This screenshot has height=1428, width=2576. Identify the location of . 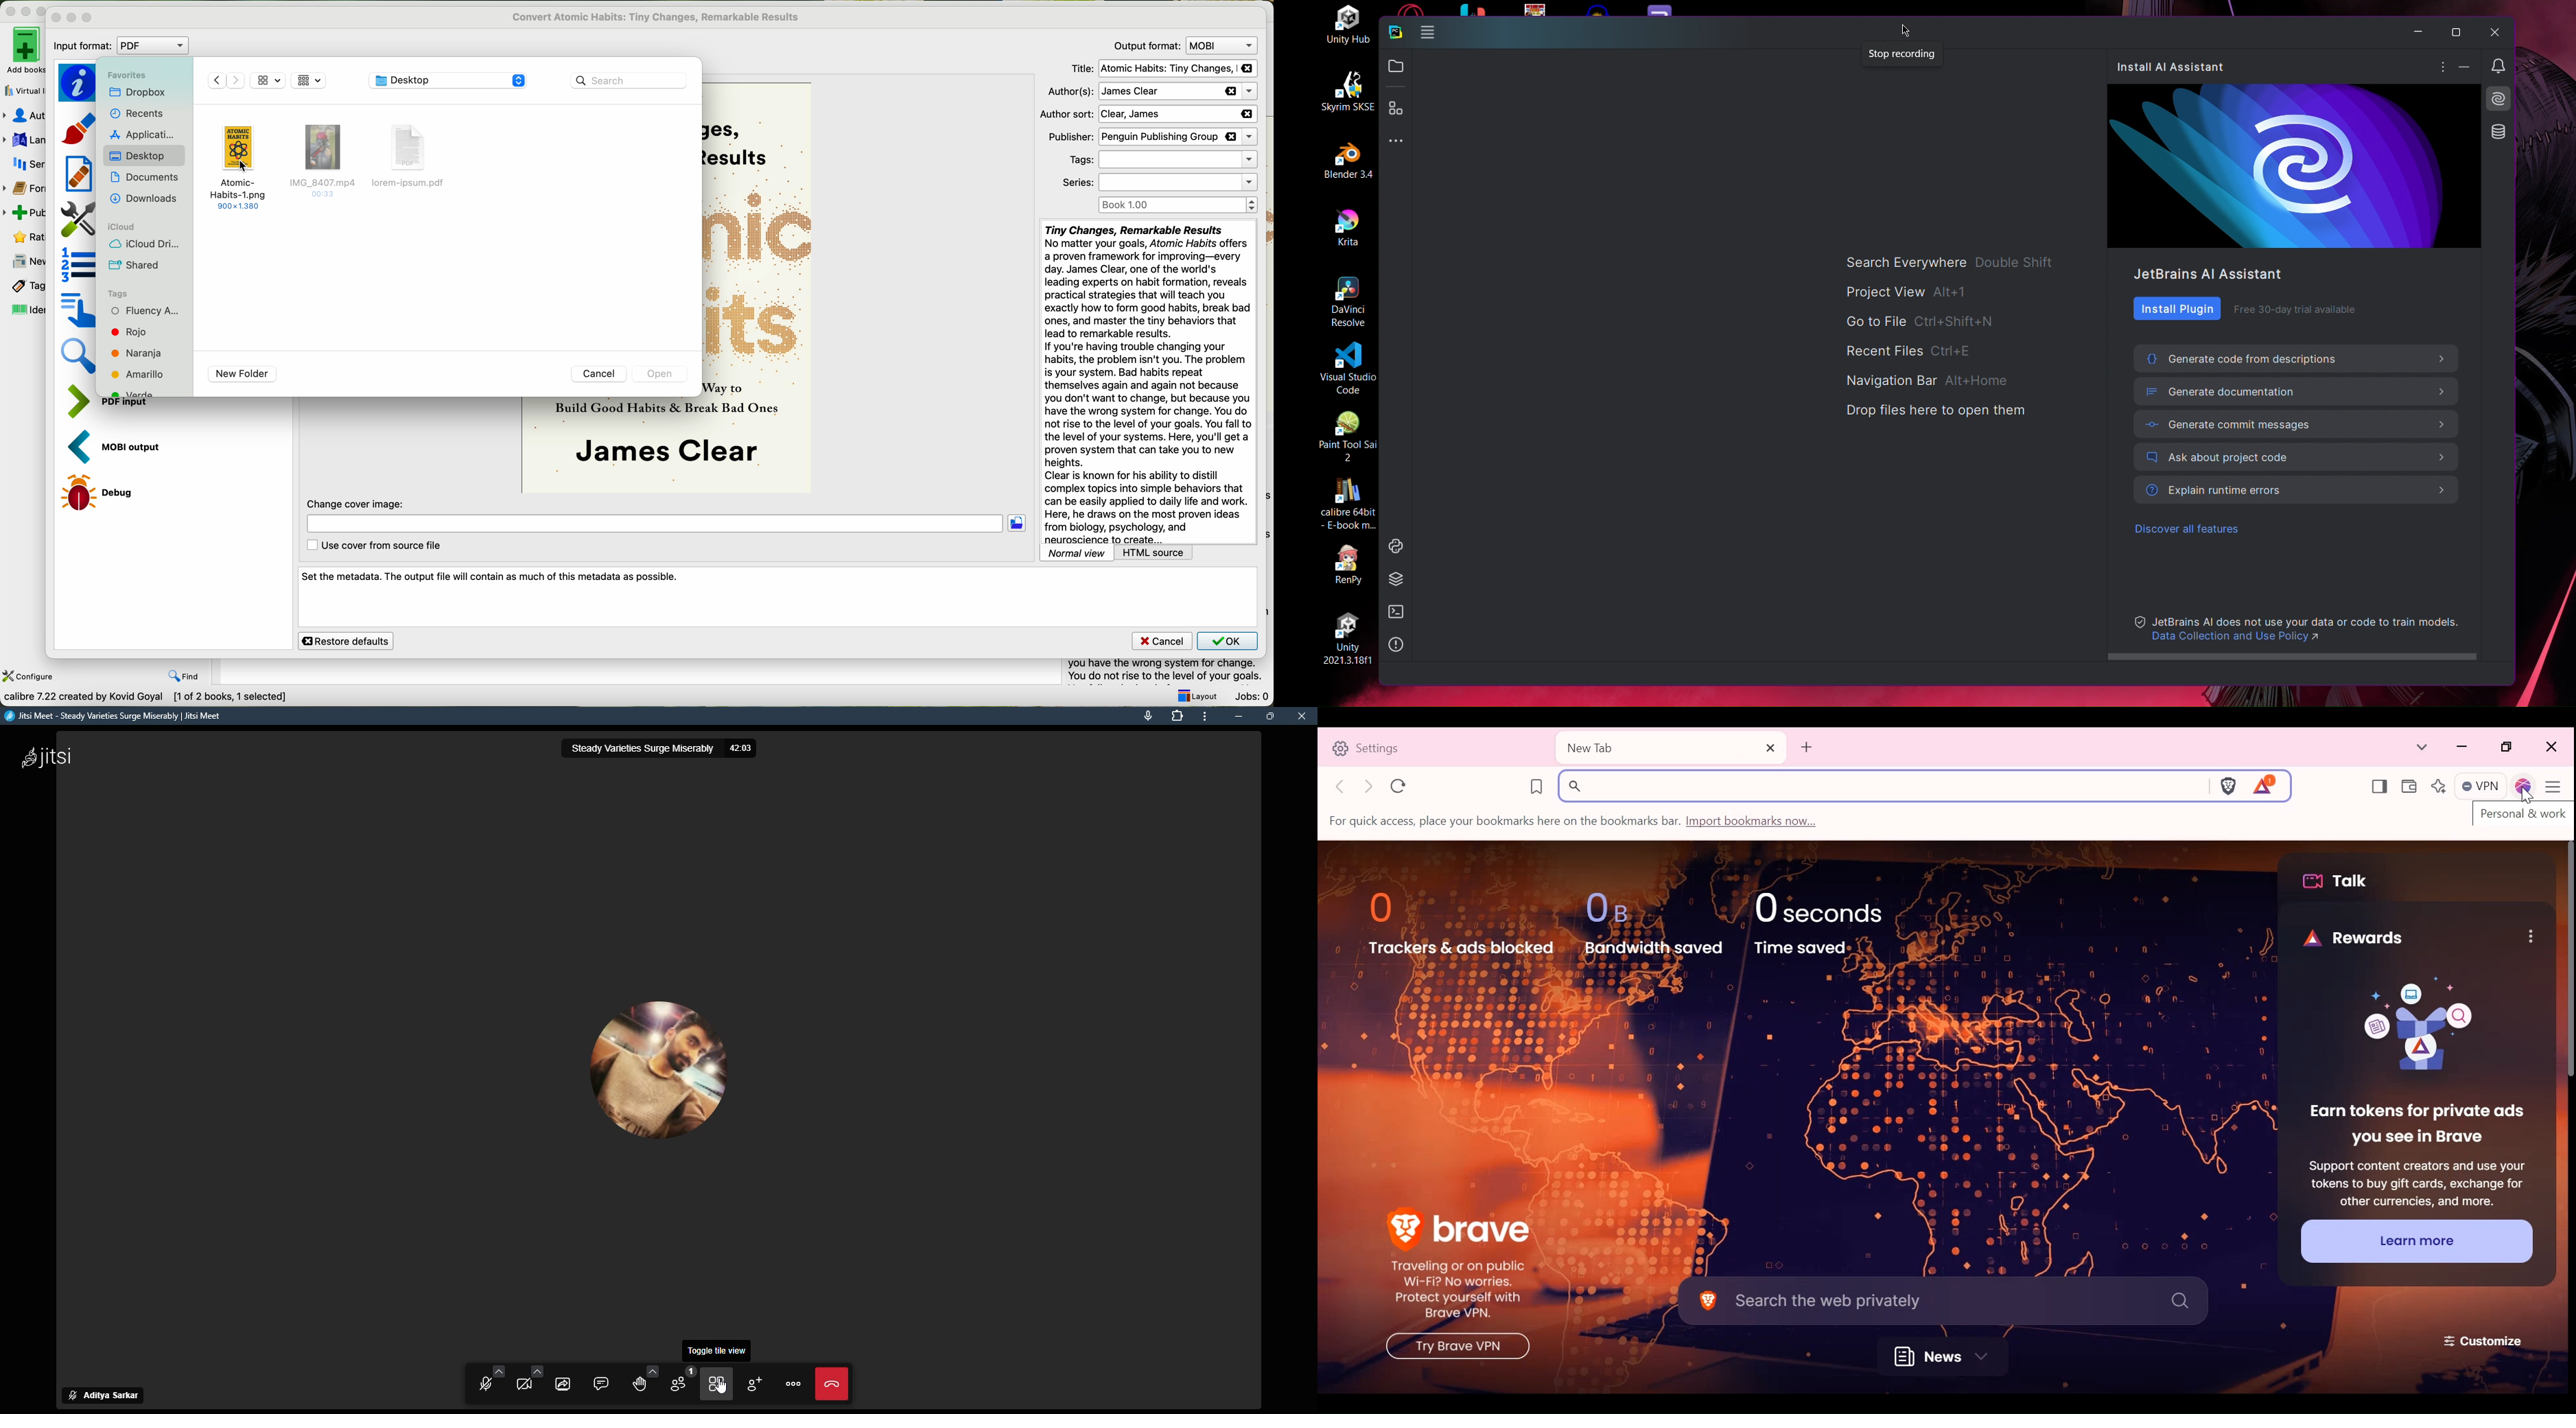
(2528, 797).